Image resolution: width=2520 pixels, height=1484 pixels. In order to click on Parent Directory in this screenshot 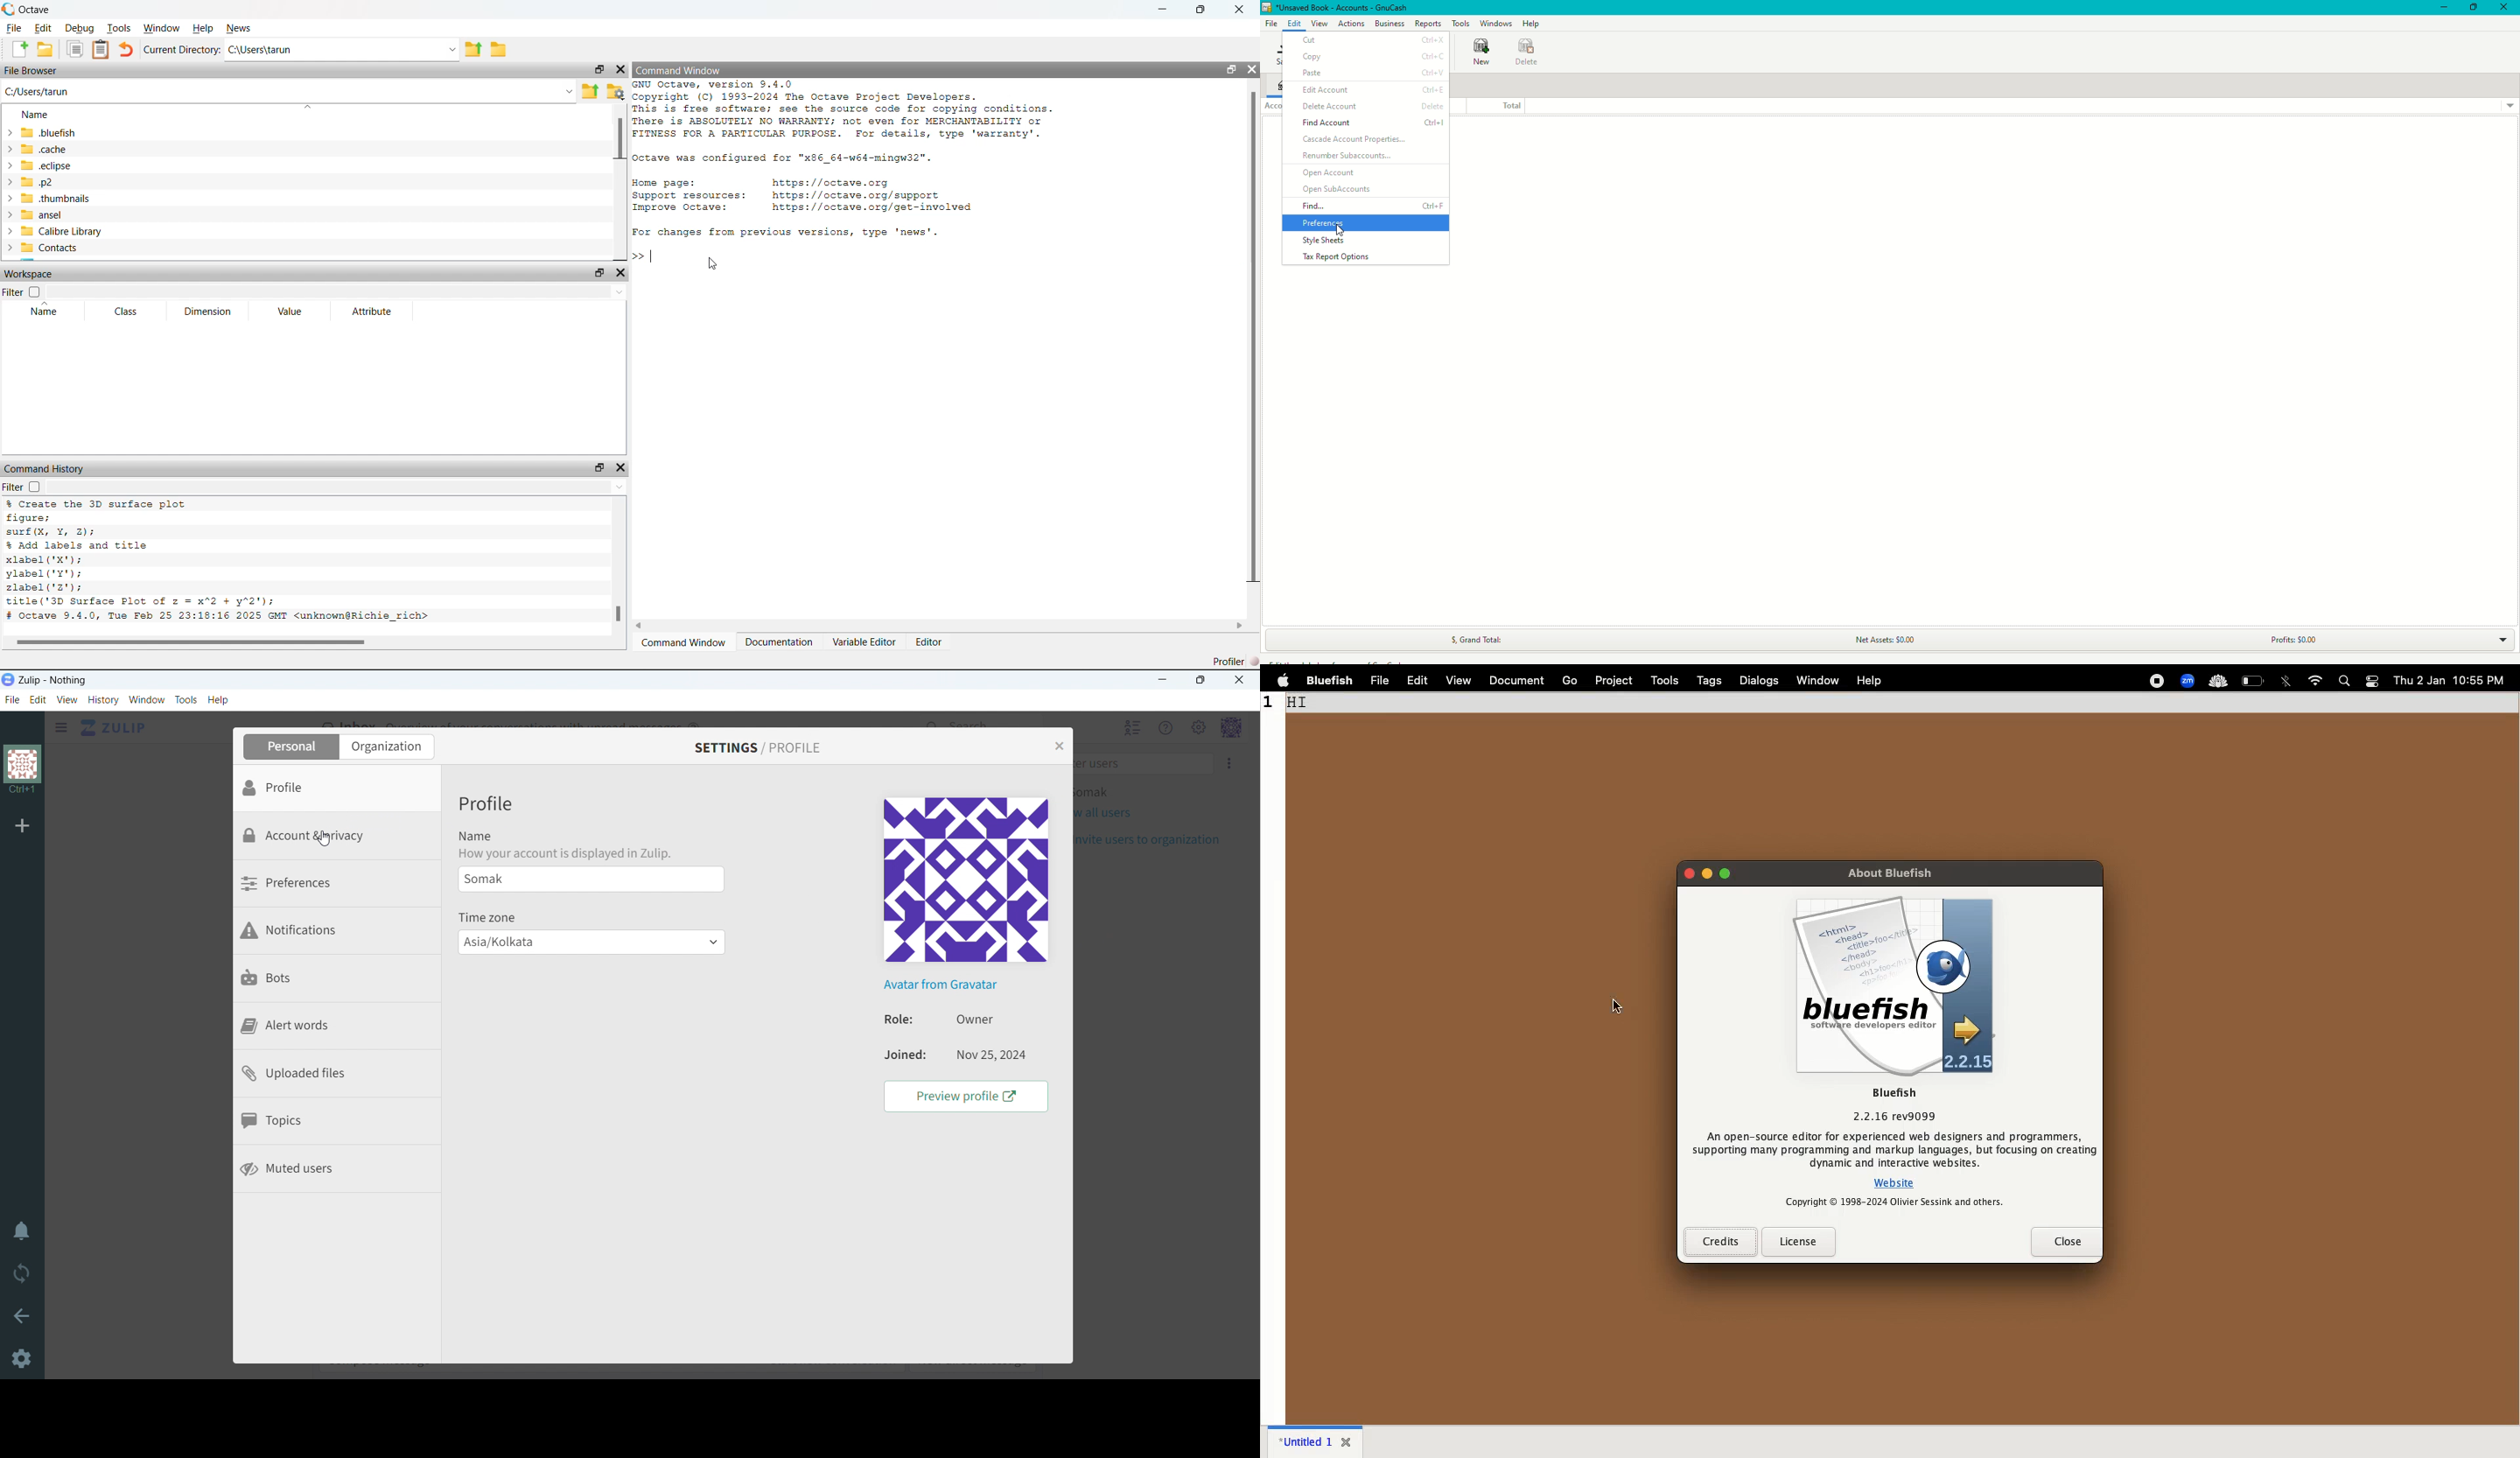, I will do `click(591, 91)`.